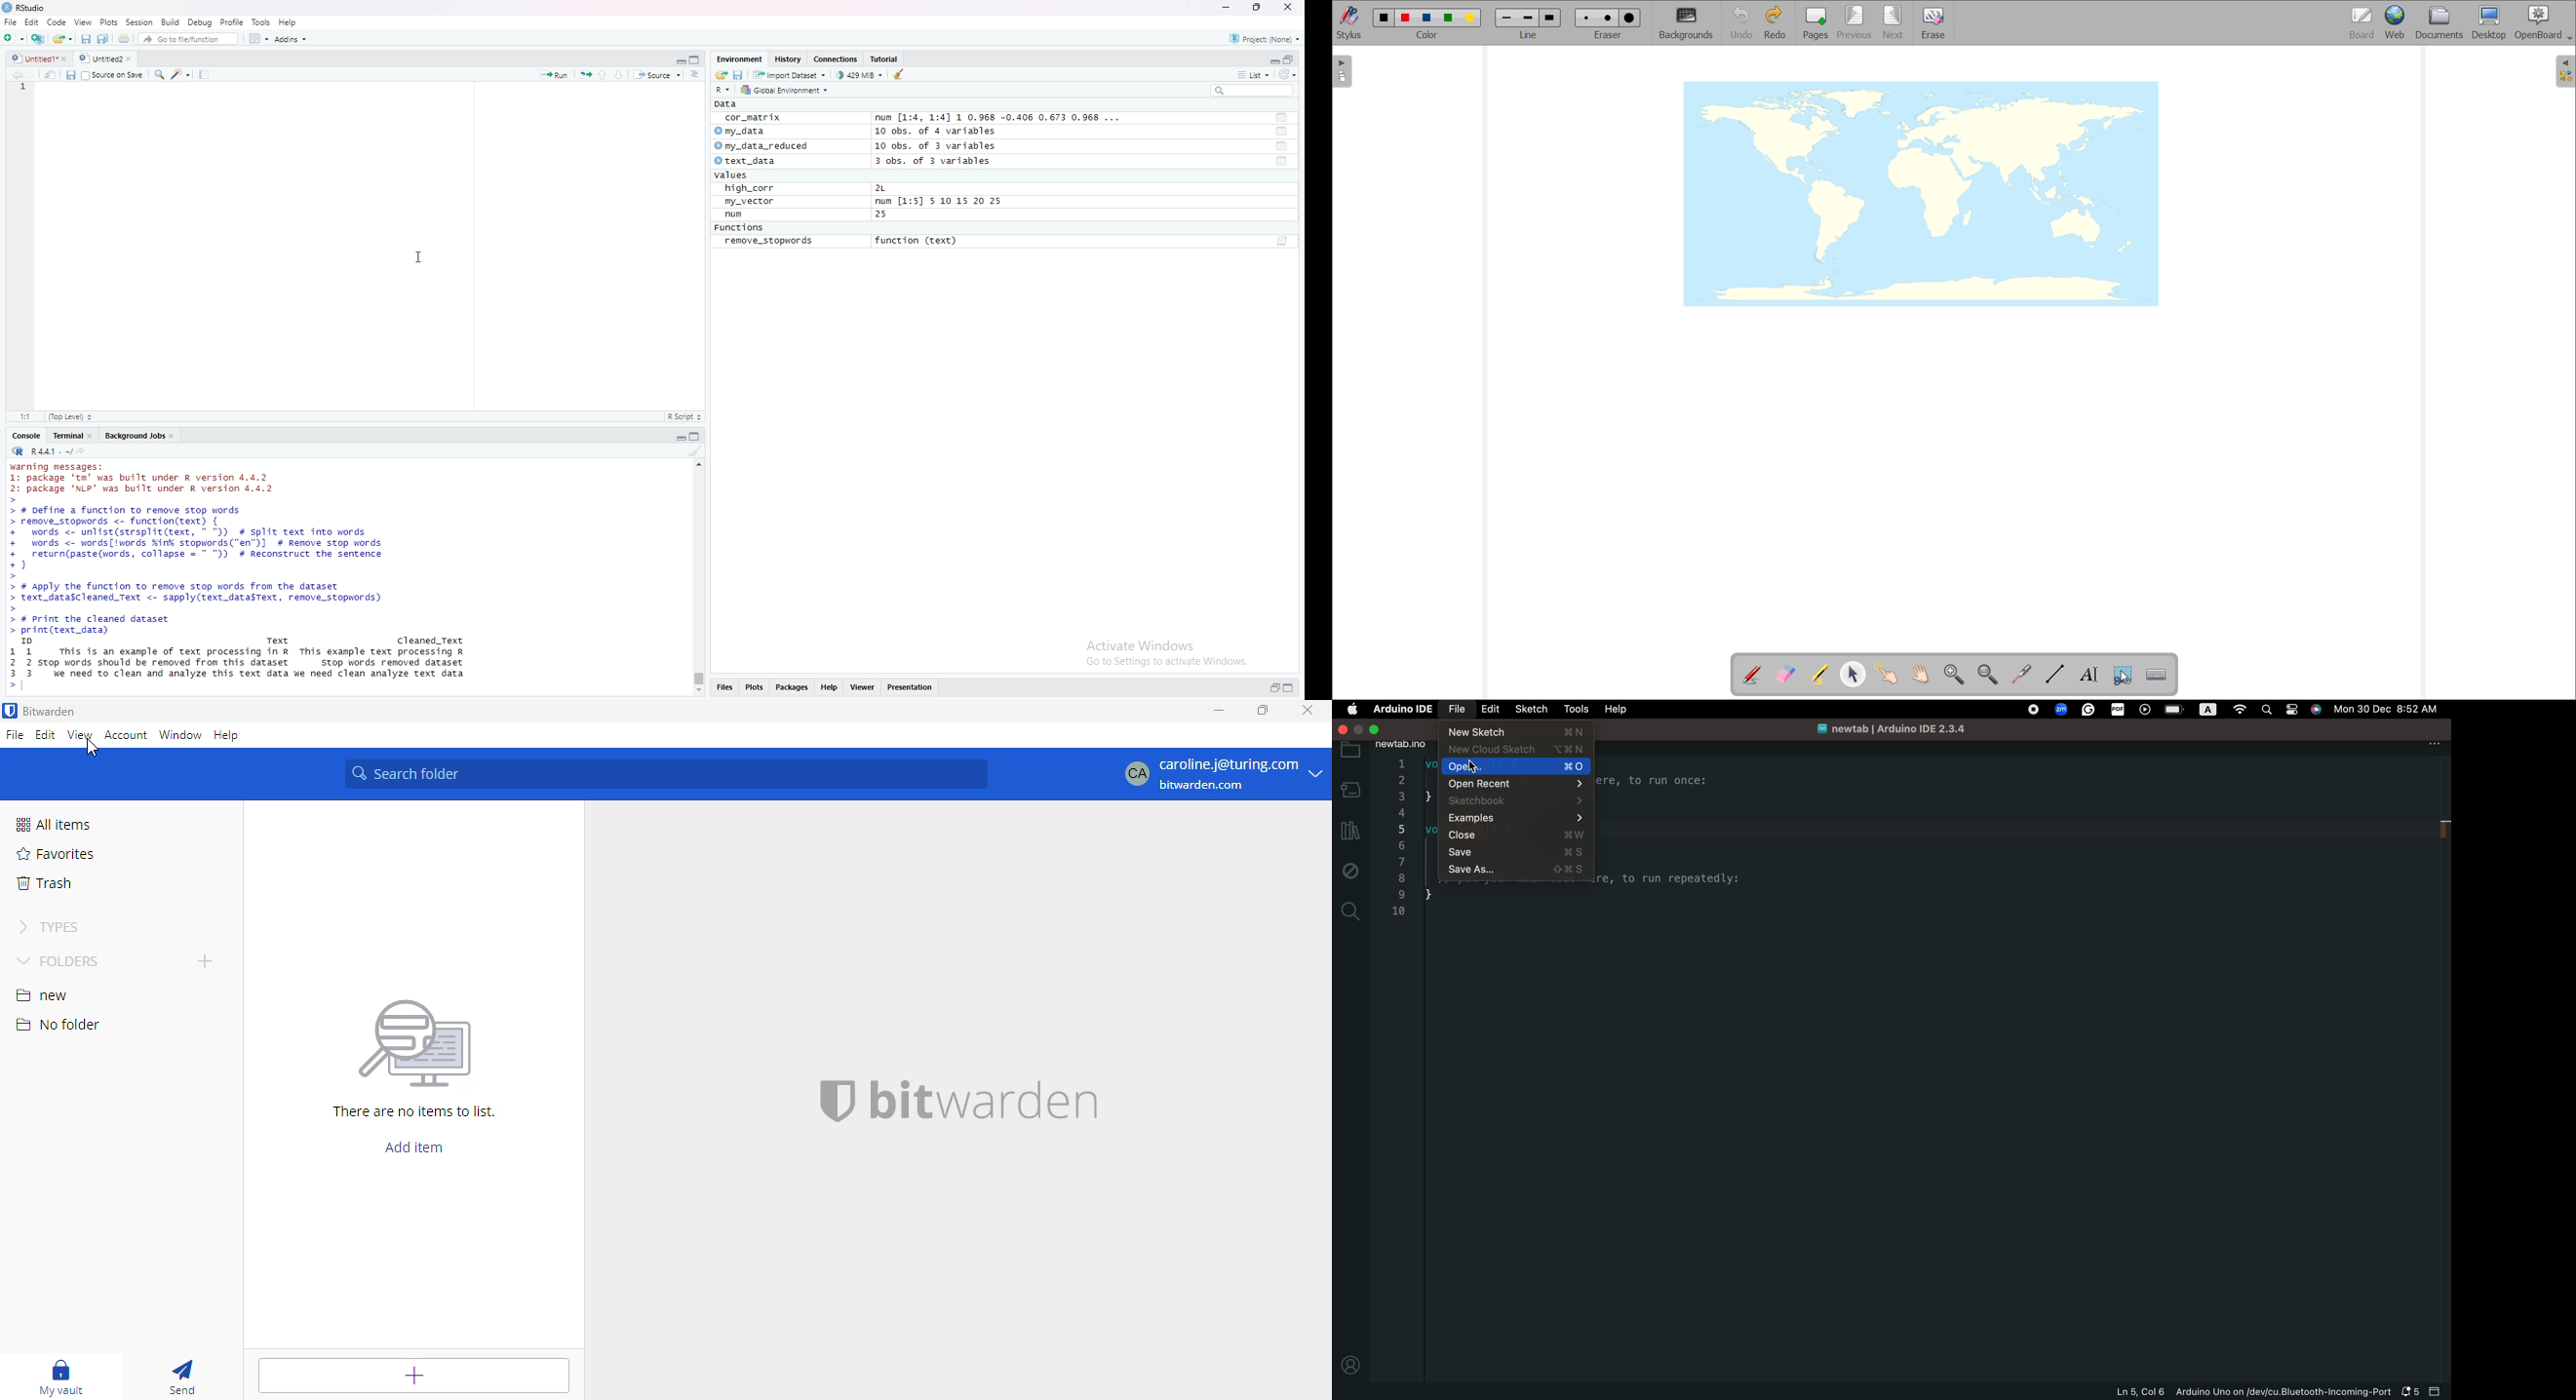 This screenshot has width=2576, height=1400. What do you see at coordinates (884, 60) in the screenshot?
I see `Tutorial` at bounding box center [884, 60].